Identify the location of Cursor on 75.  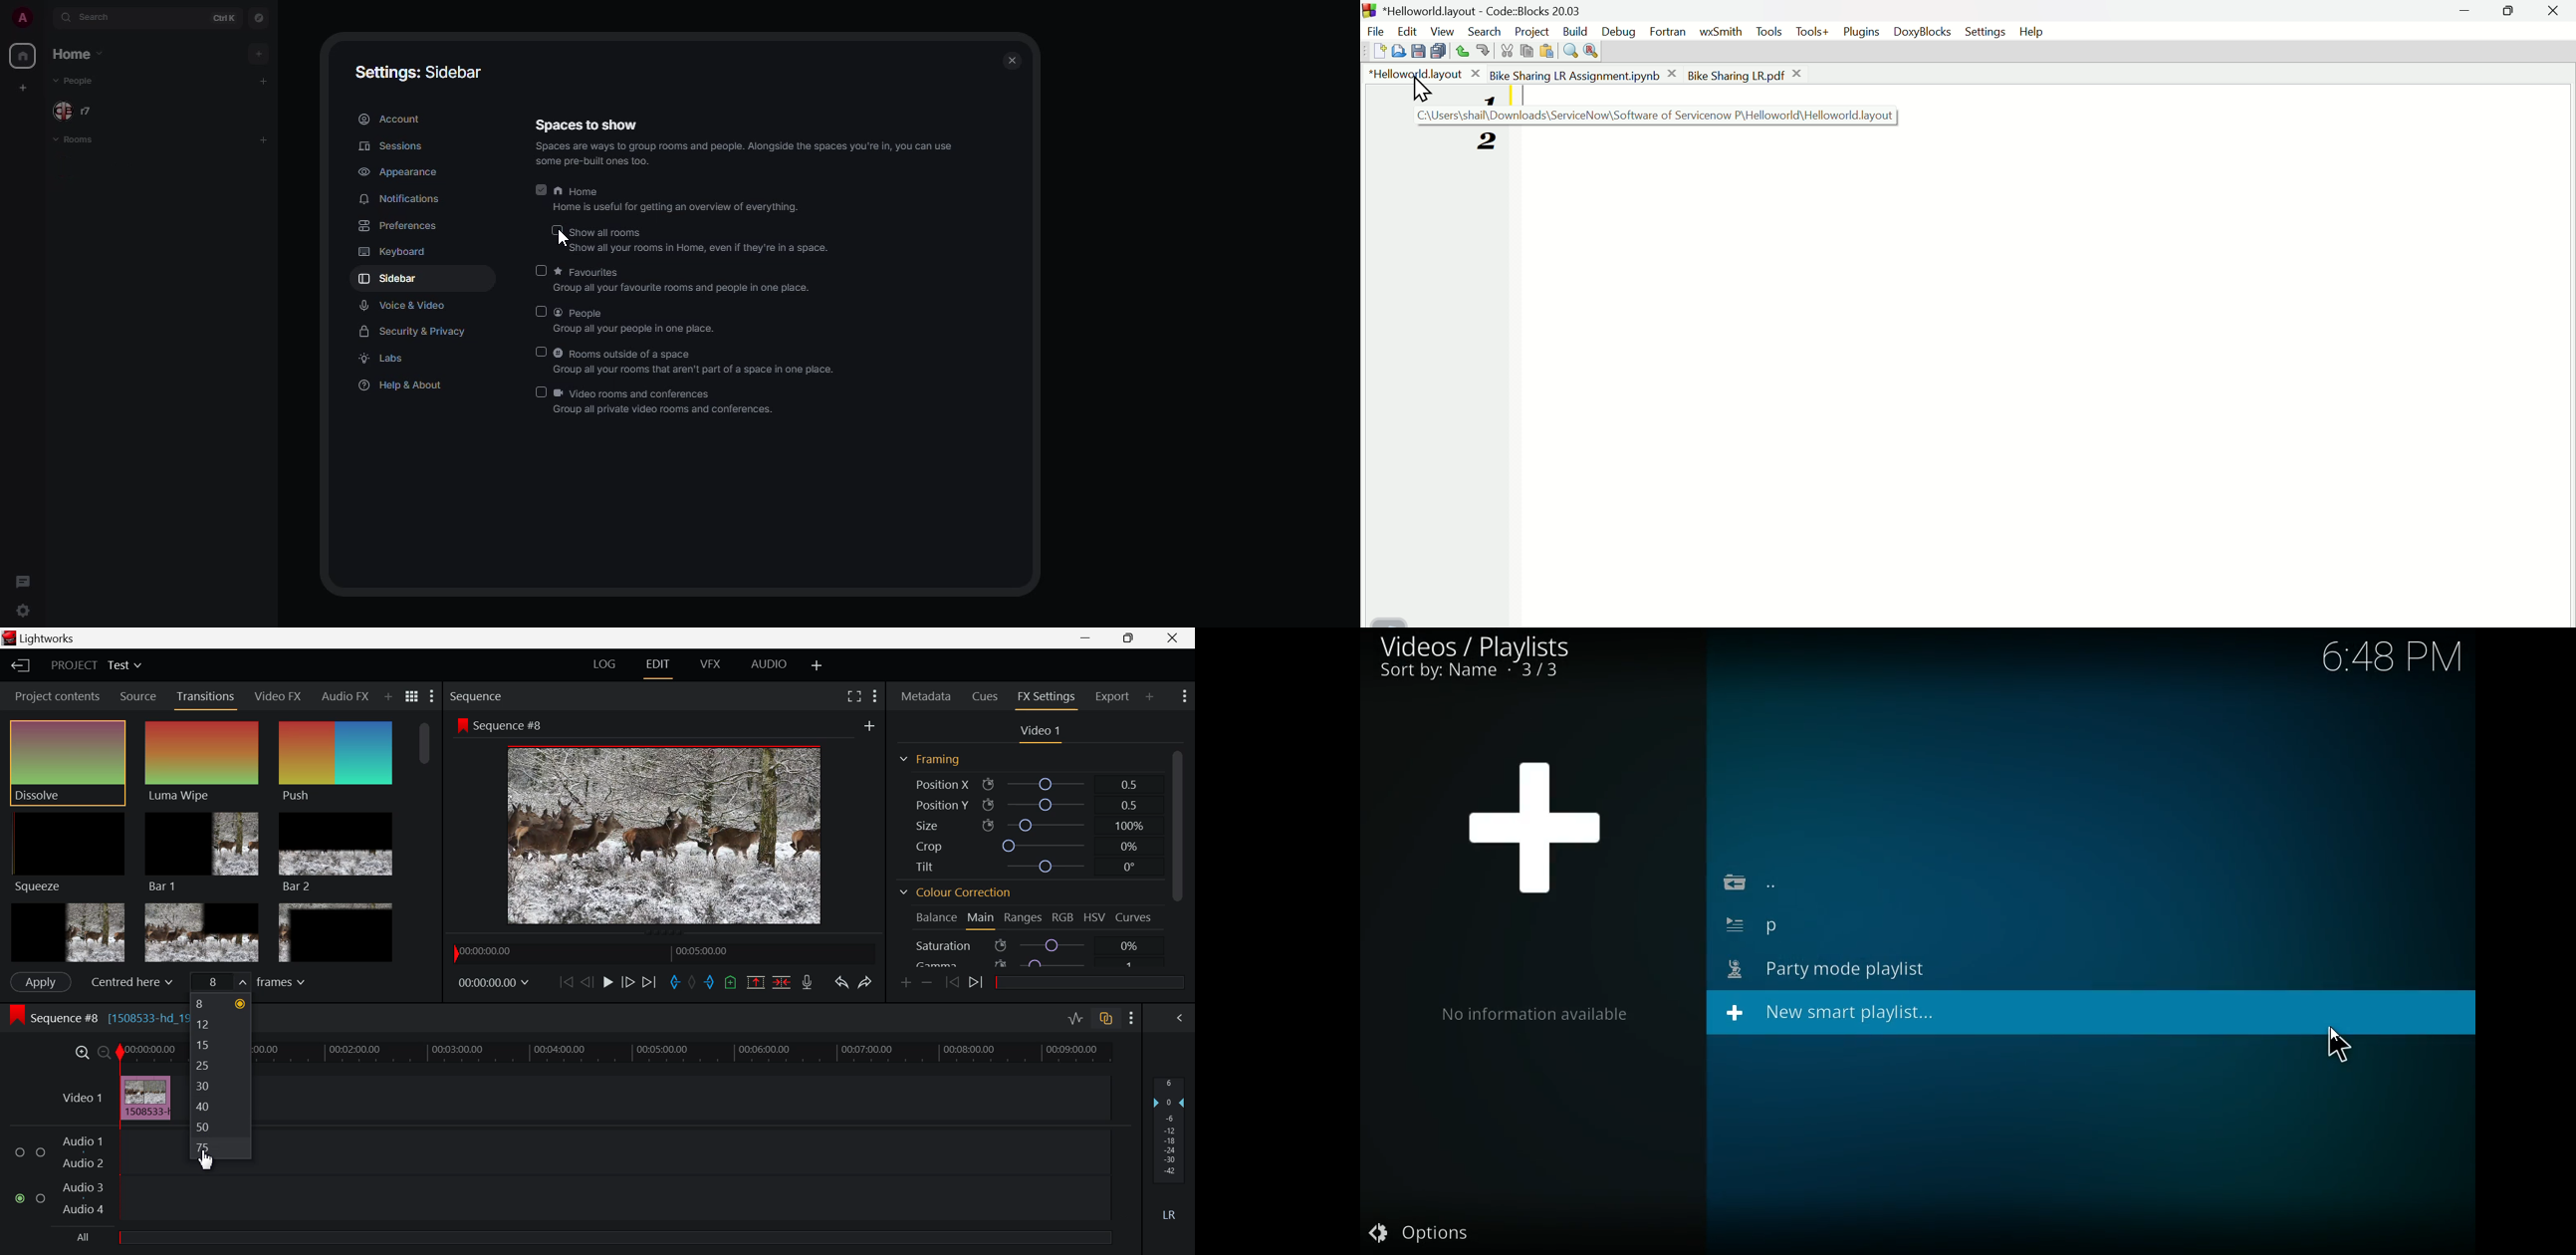
(223, 1147).